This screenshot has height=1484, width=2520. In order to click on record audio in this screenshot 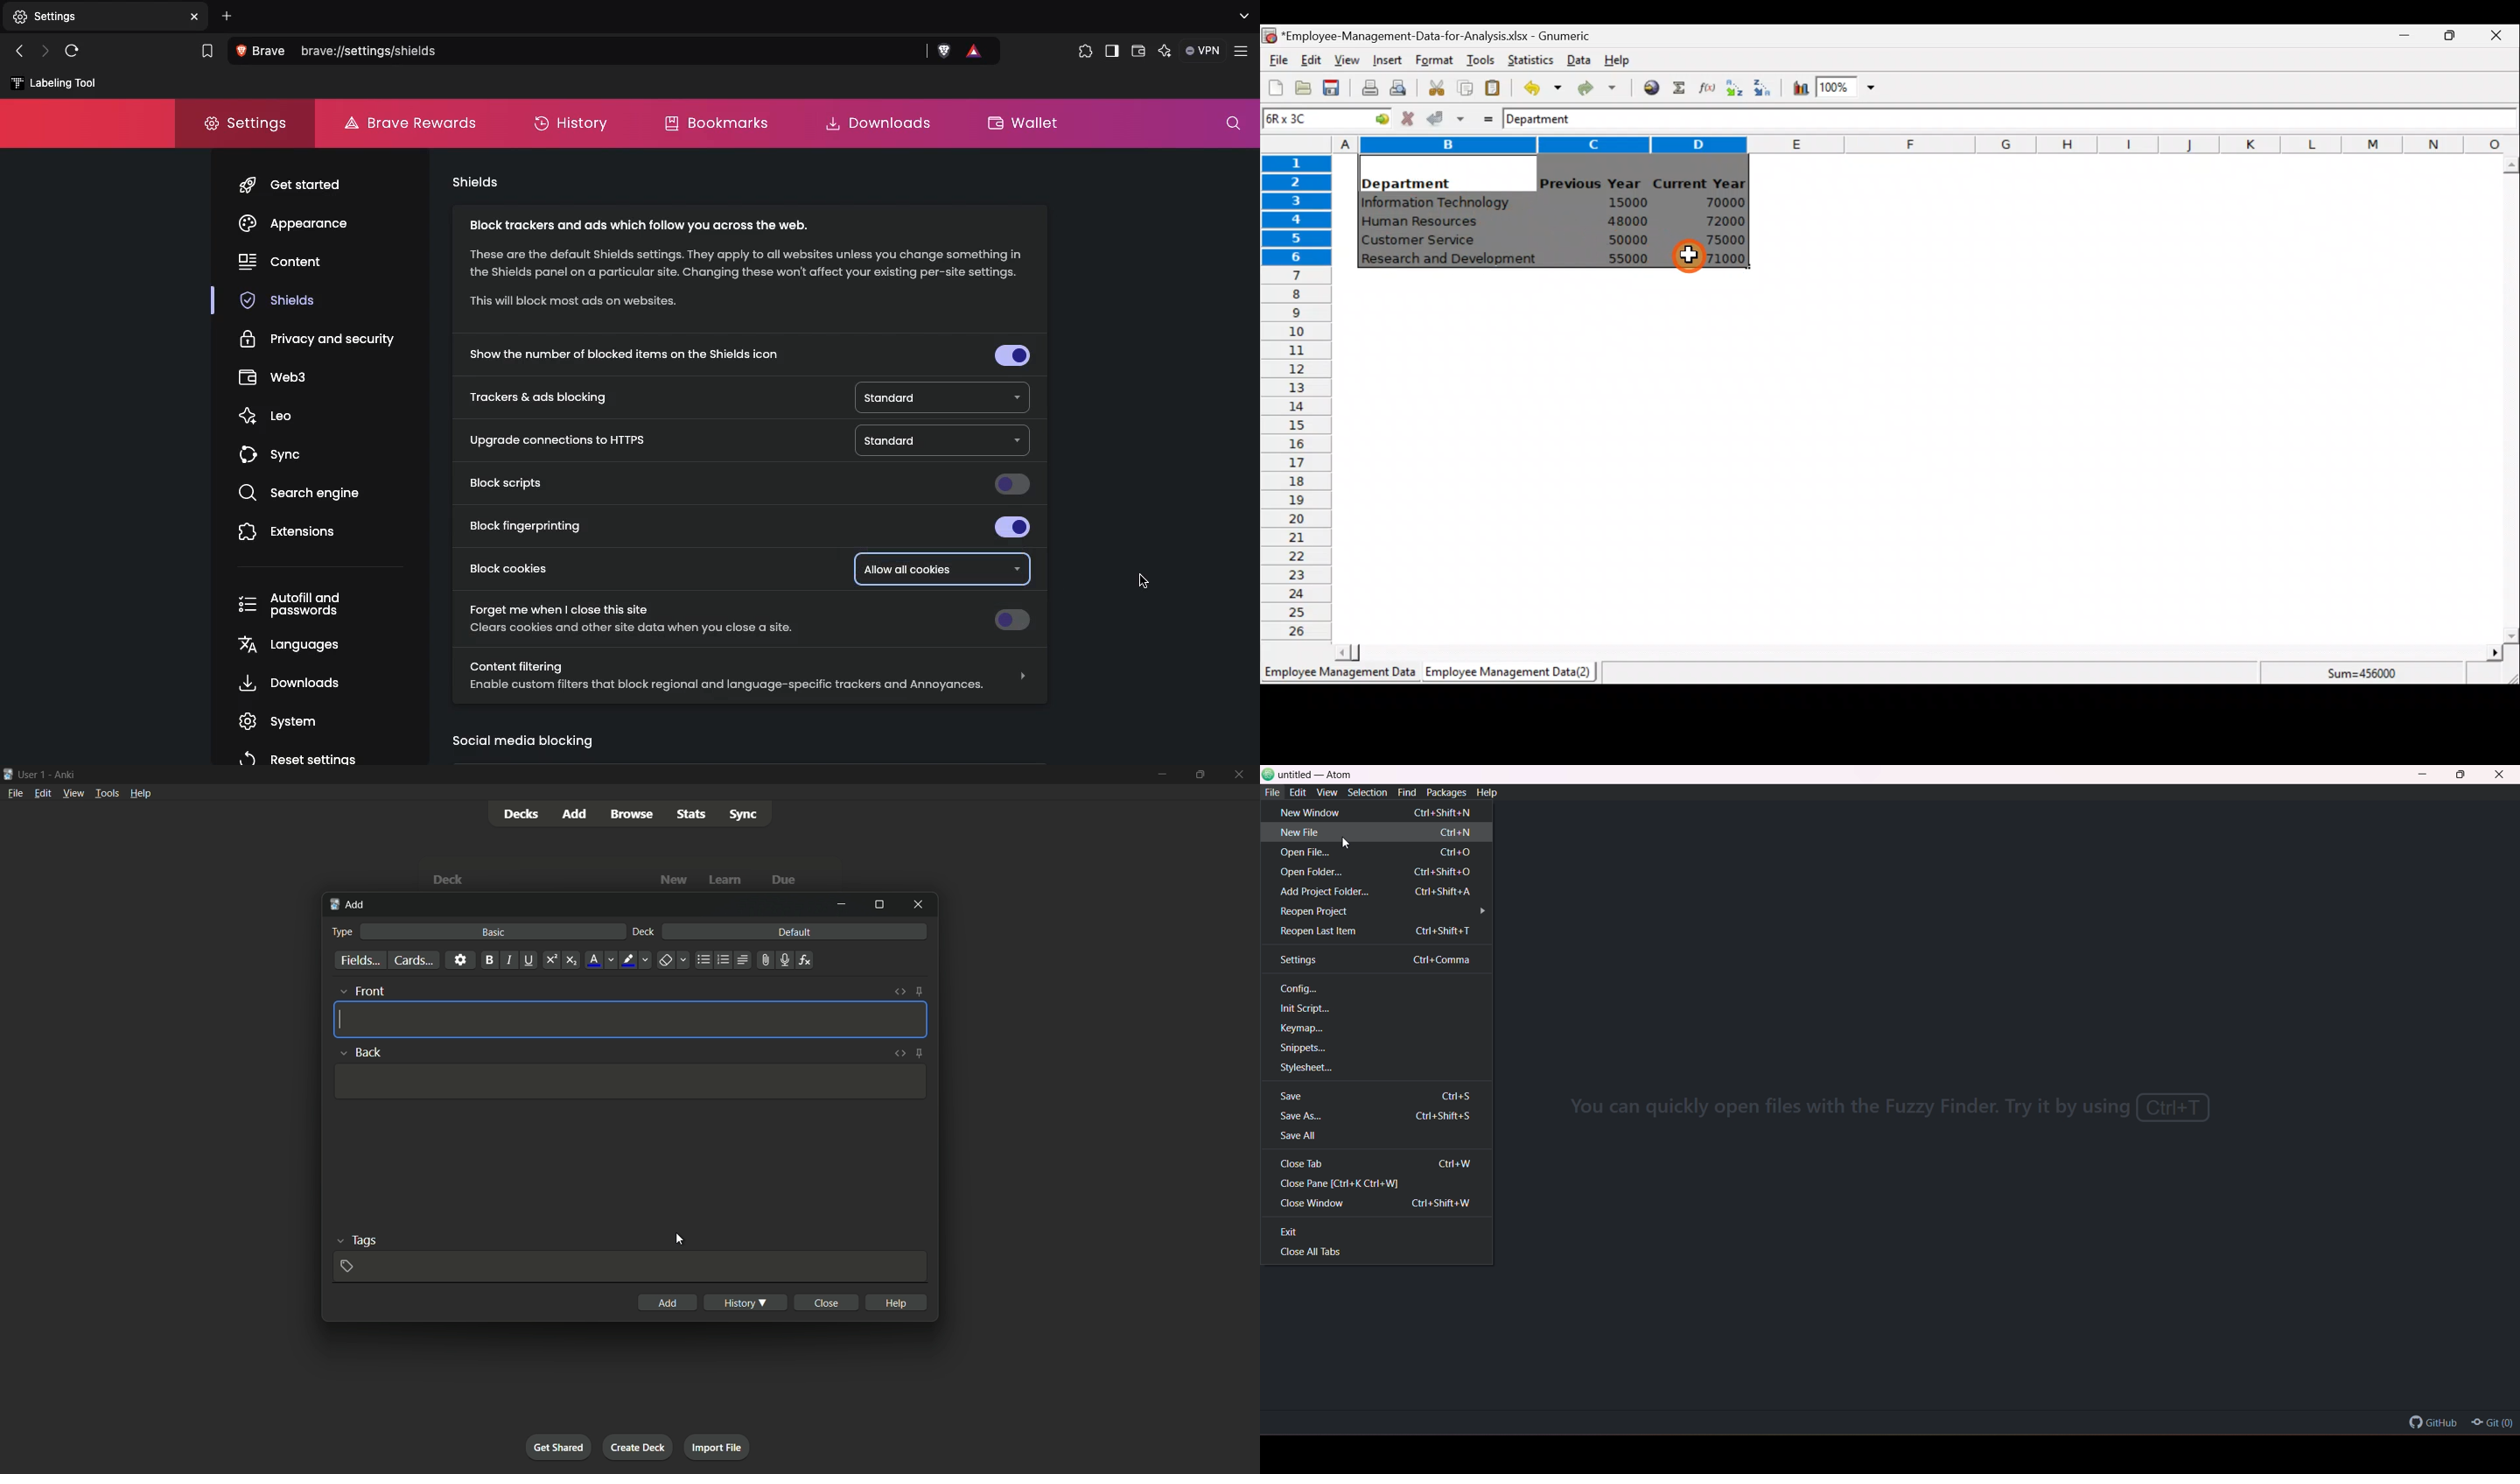, I will do `click(785, 959)`.